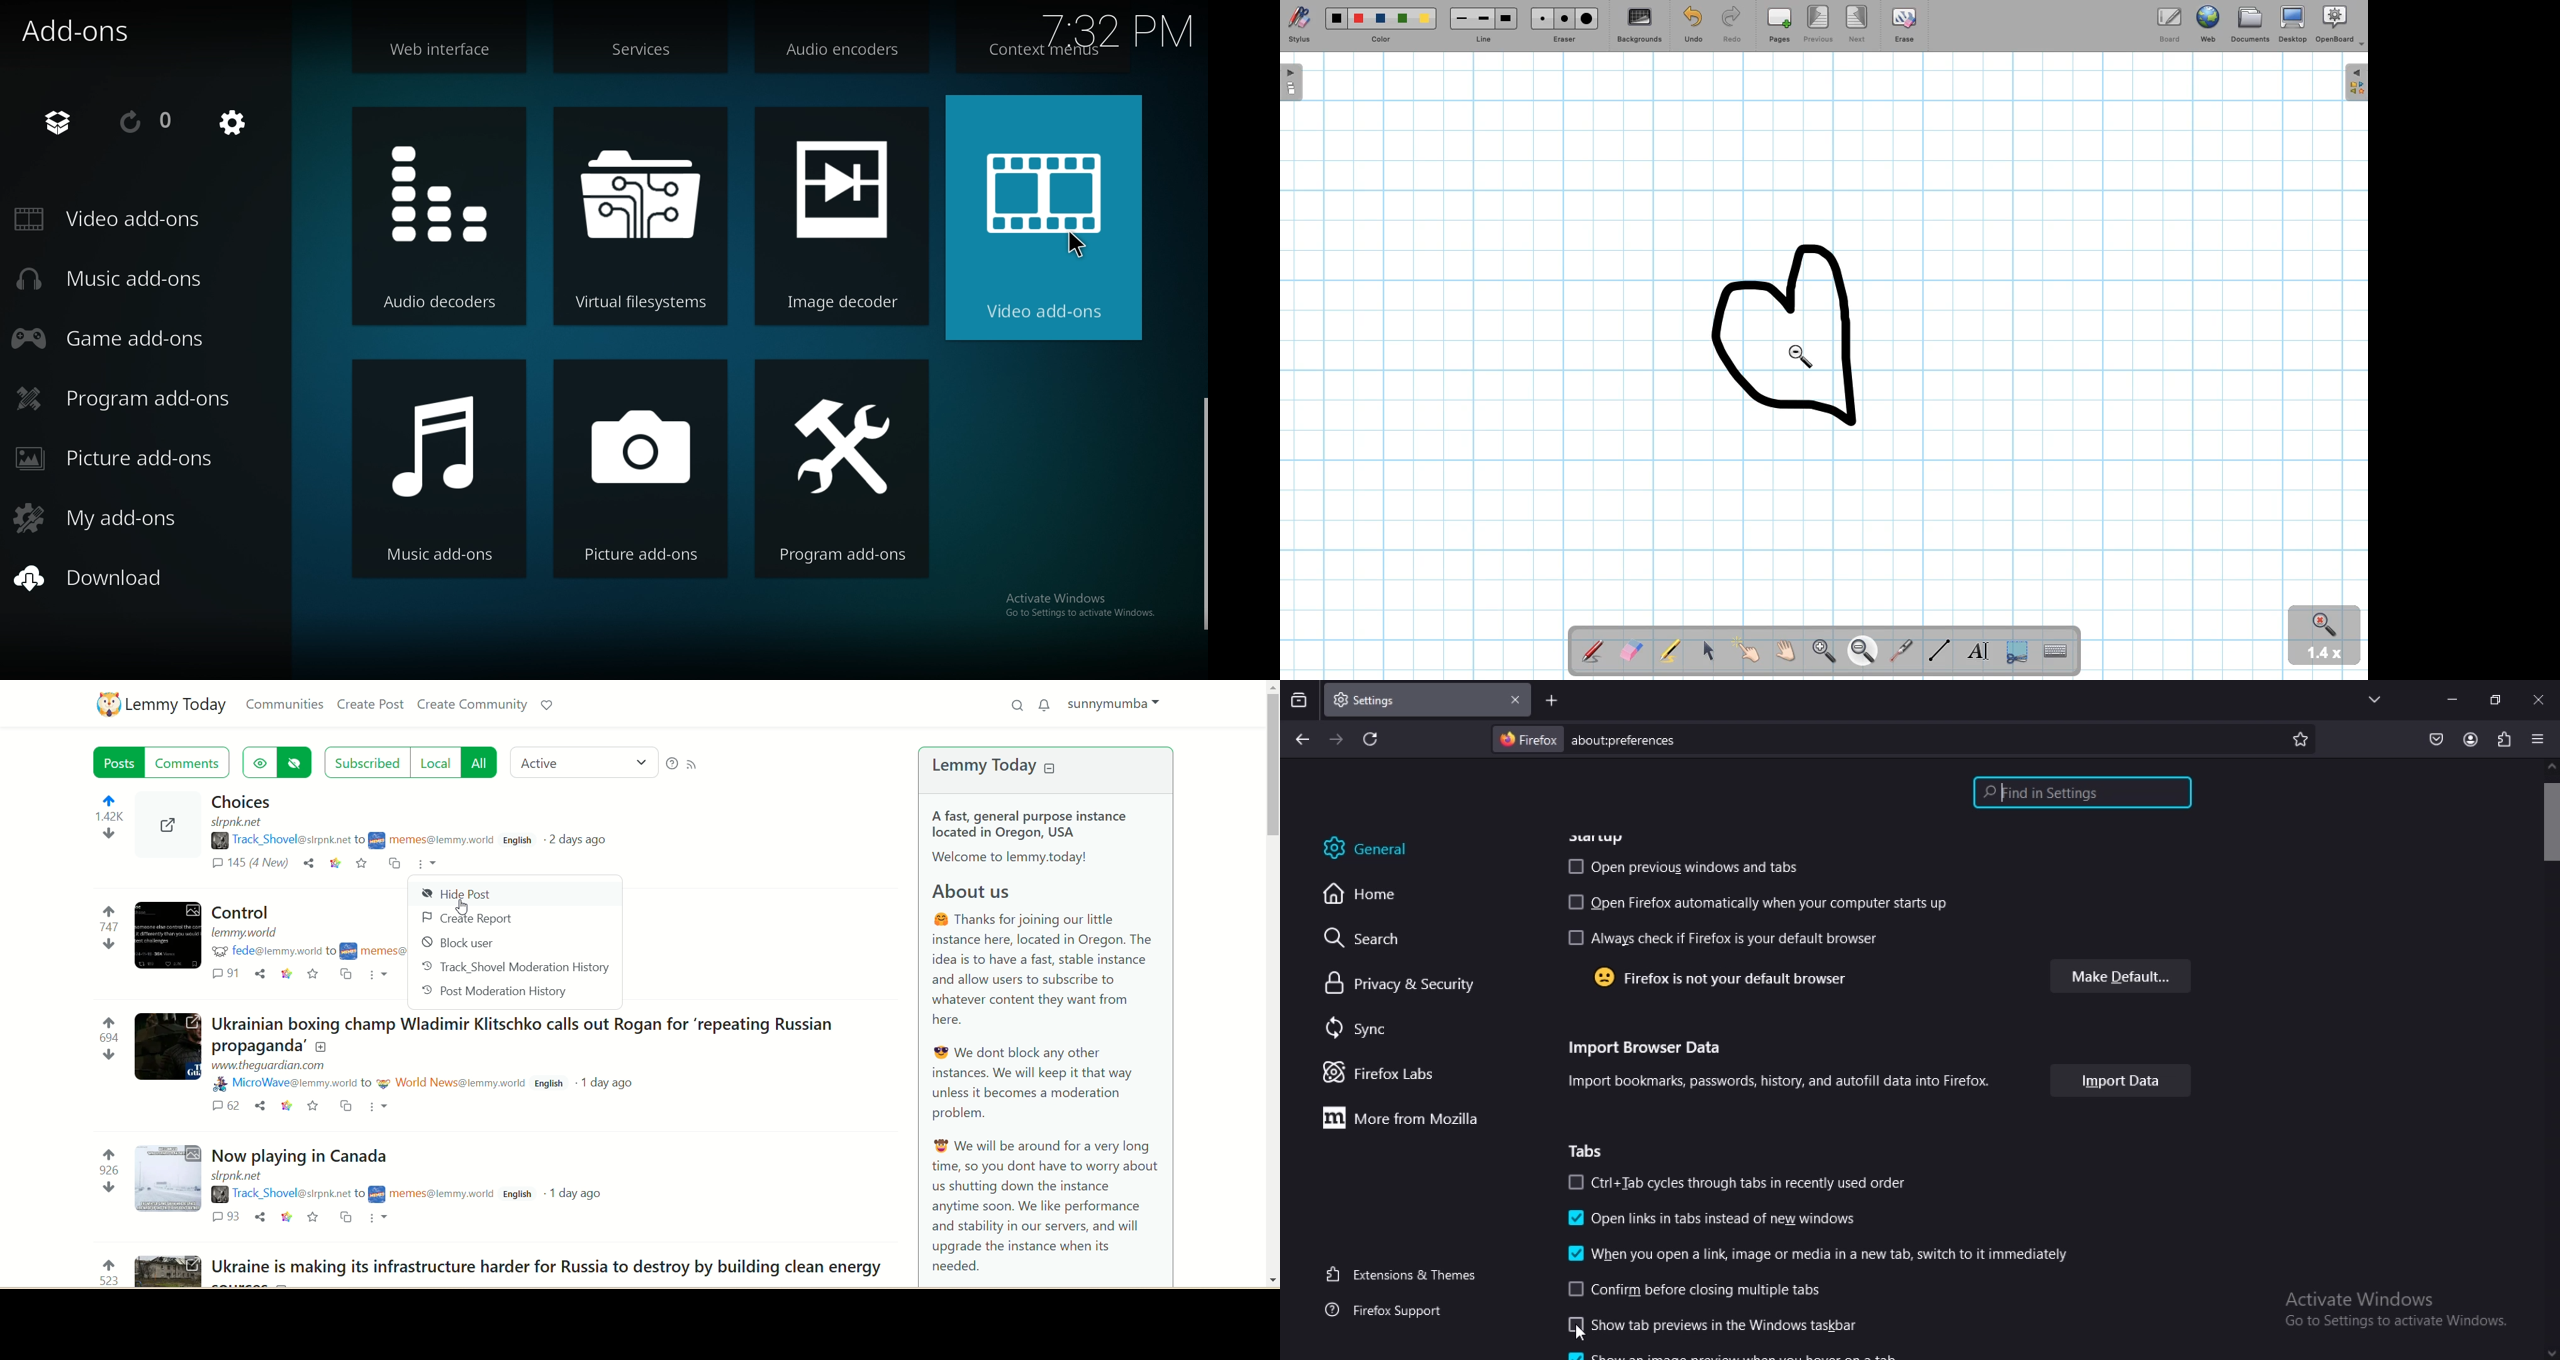 This screenshot has height=1372, width=2576. Describe the element at coordinates (844, 470) in the screenshot. I see `program add ons` at that location.